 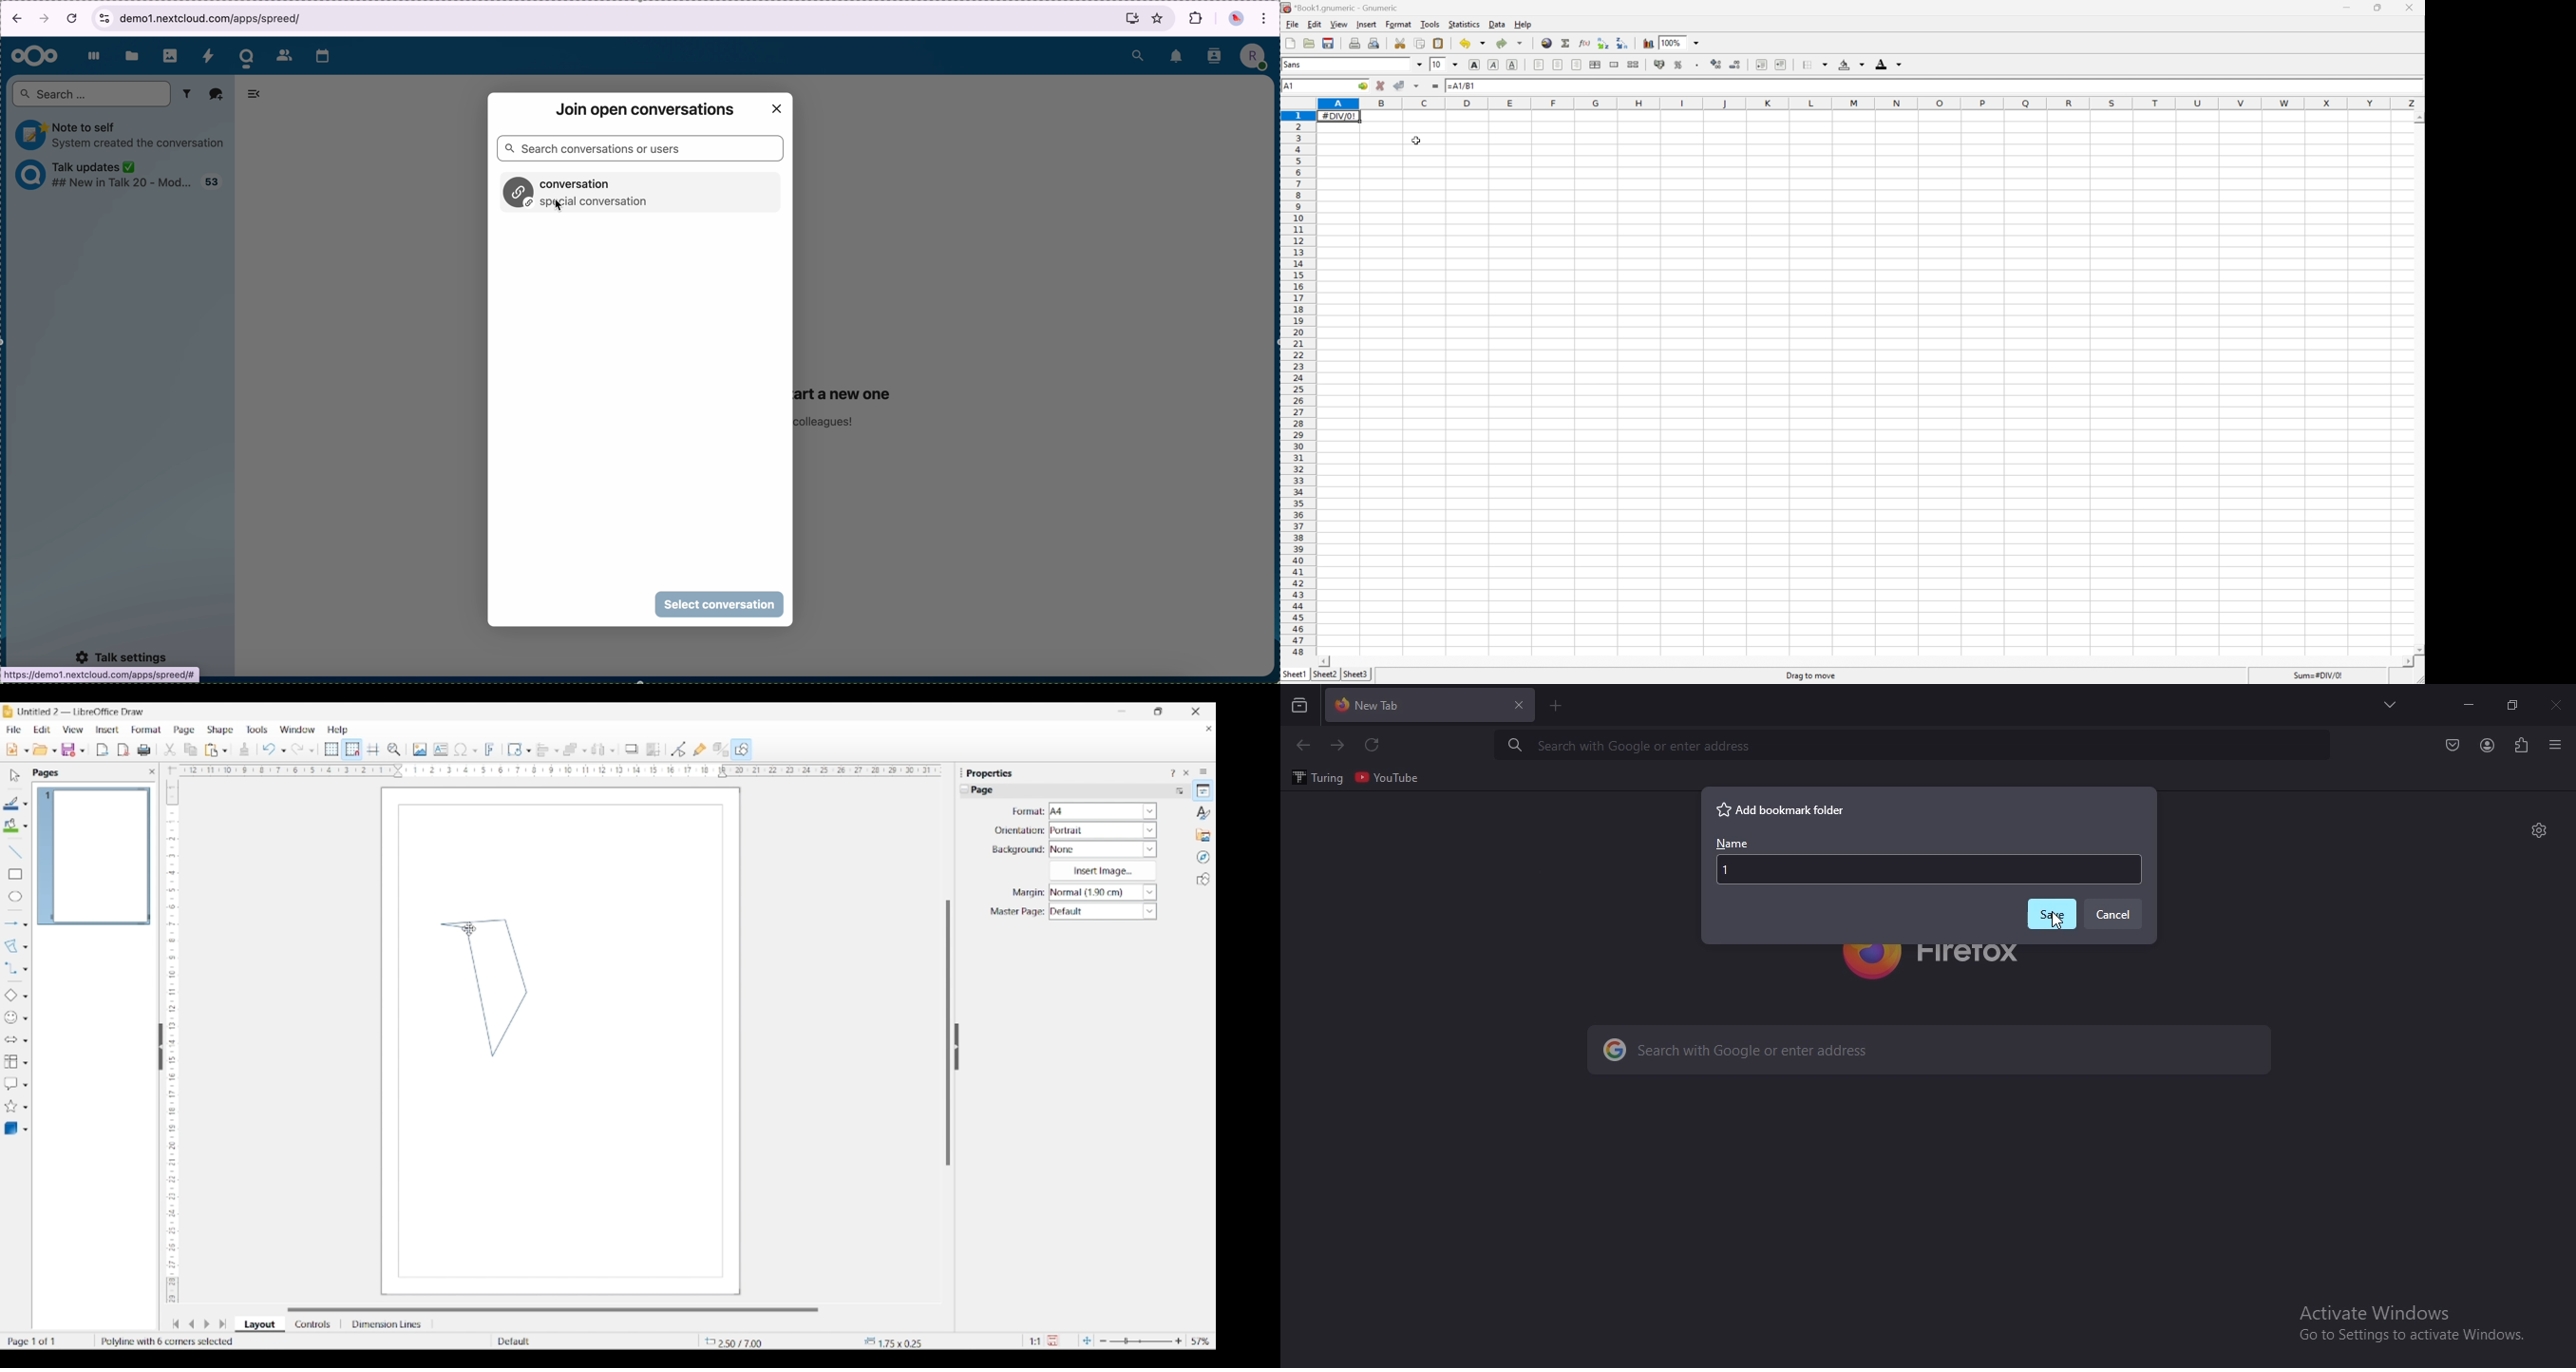 What do you see at coordinates (1399, 24) in the screenshot?
I see `Format` at bounding box center [1399, 24].